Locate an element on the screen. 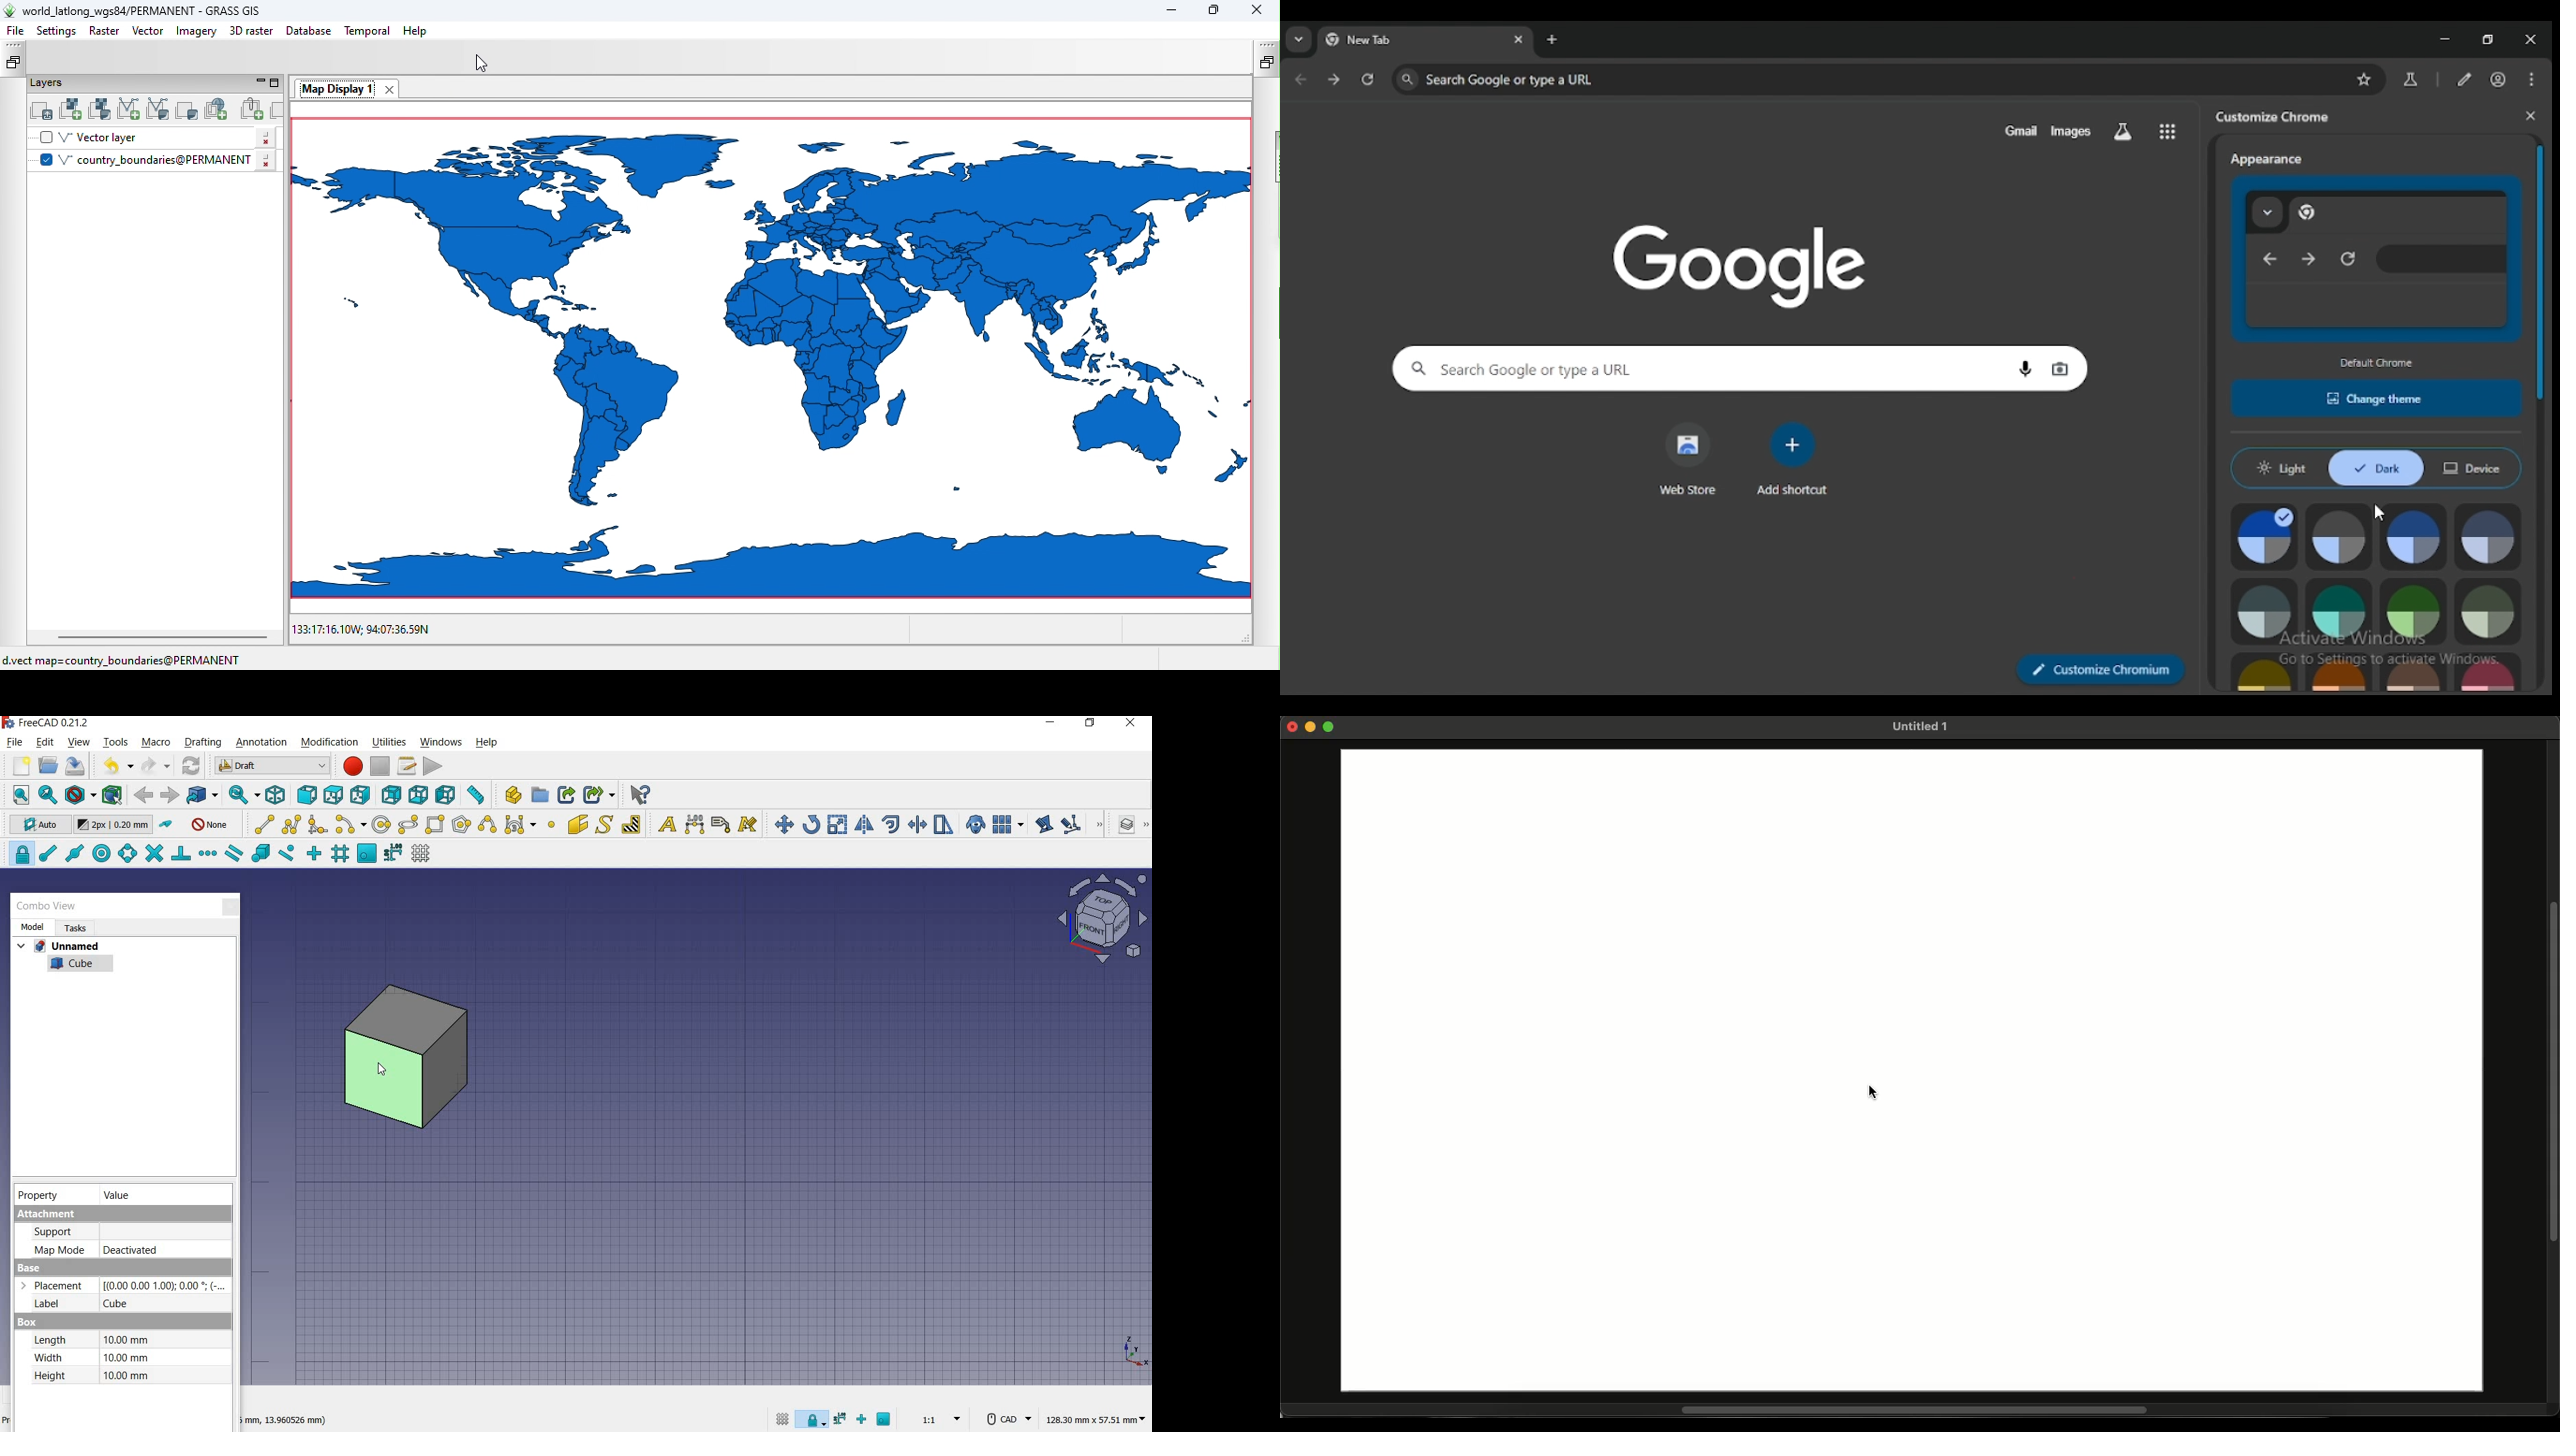  new is located at coordinates (17, 766).